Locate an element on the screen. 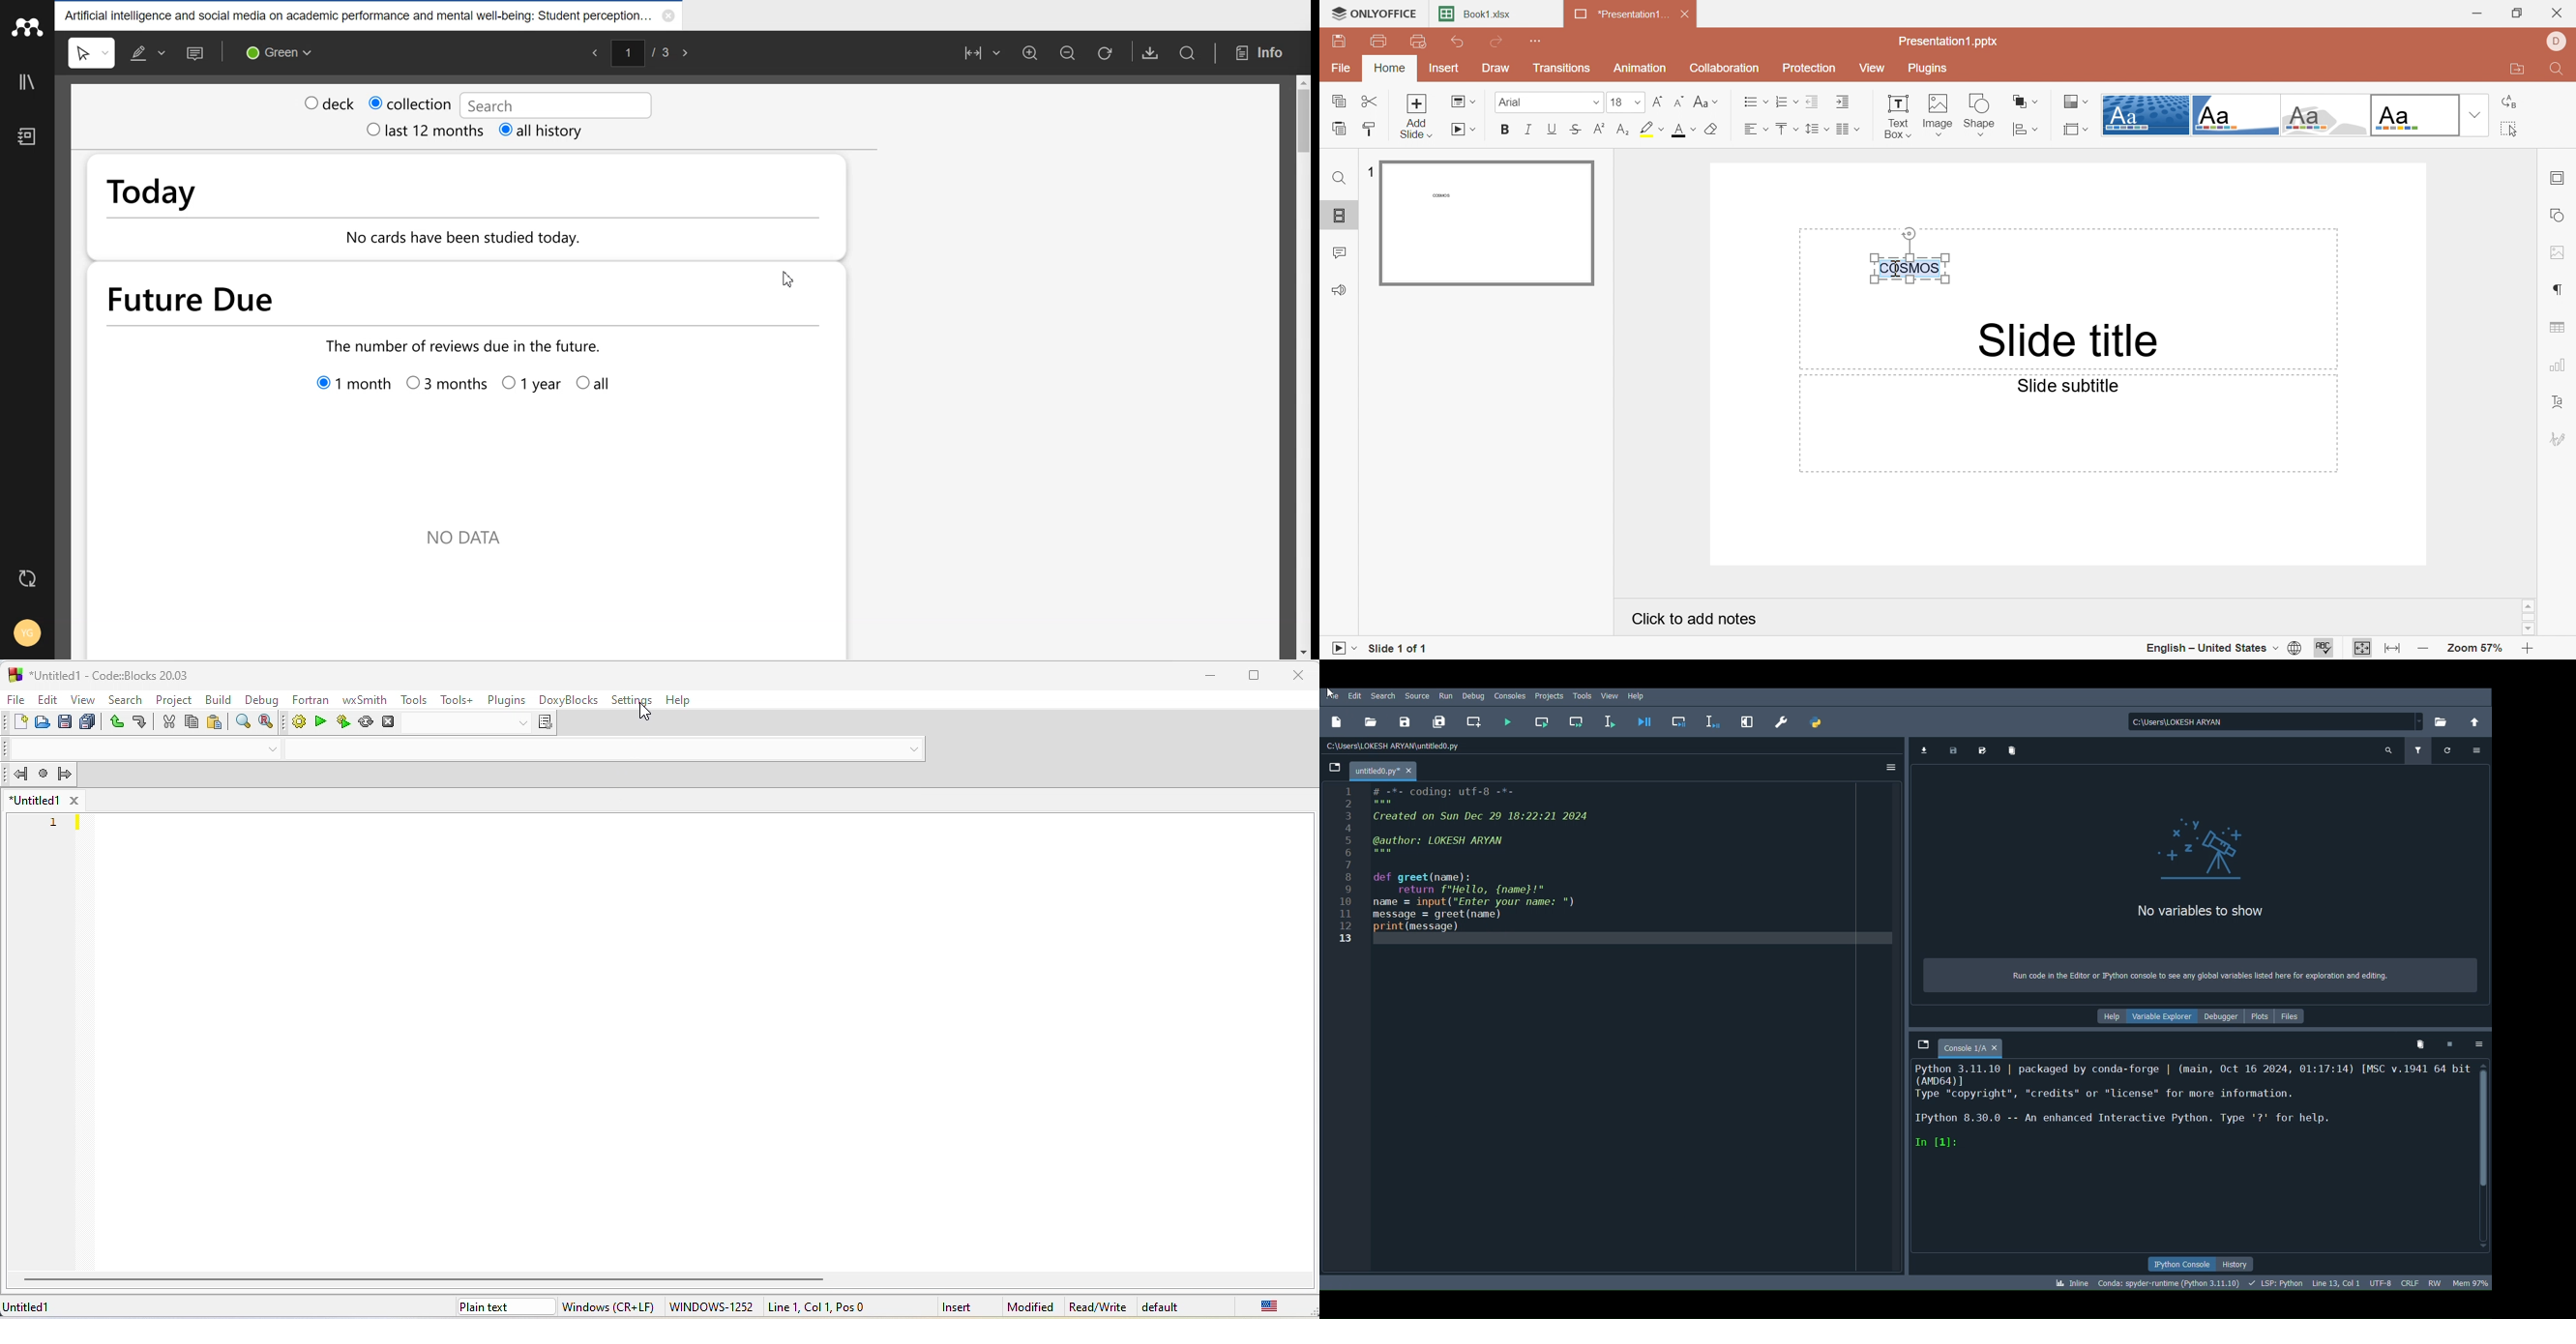 The width and height of the screenshot is (2576, 1344). Zoom out is located at coordinates (2424, 650).